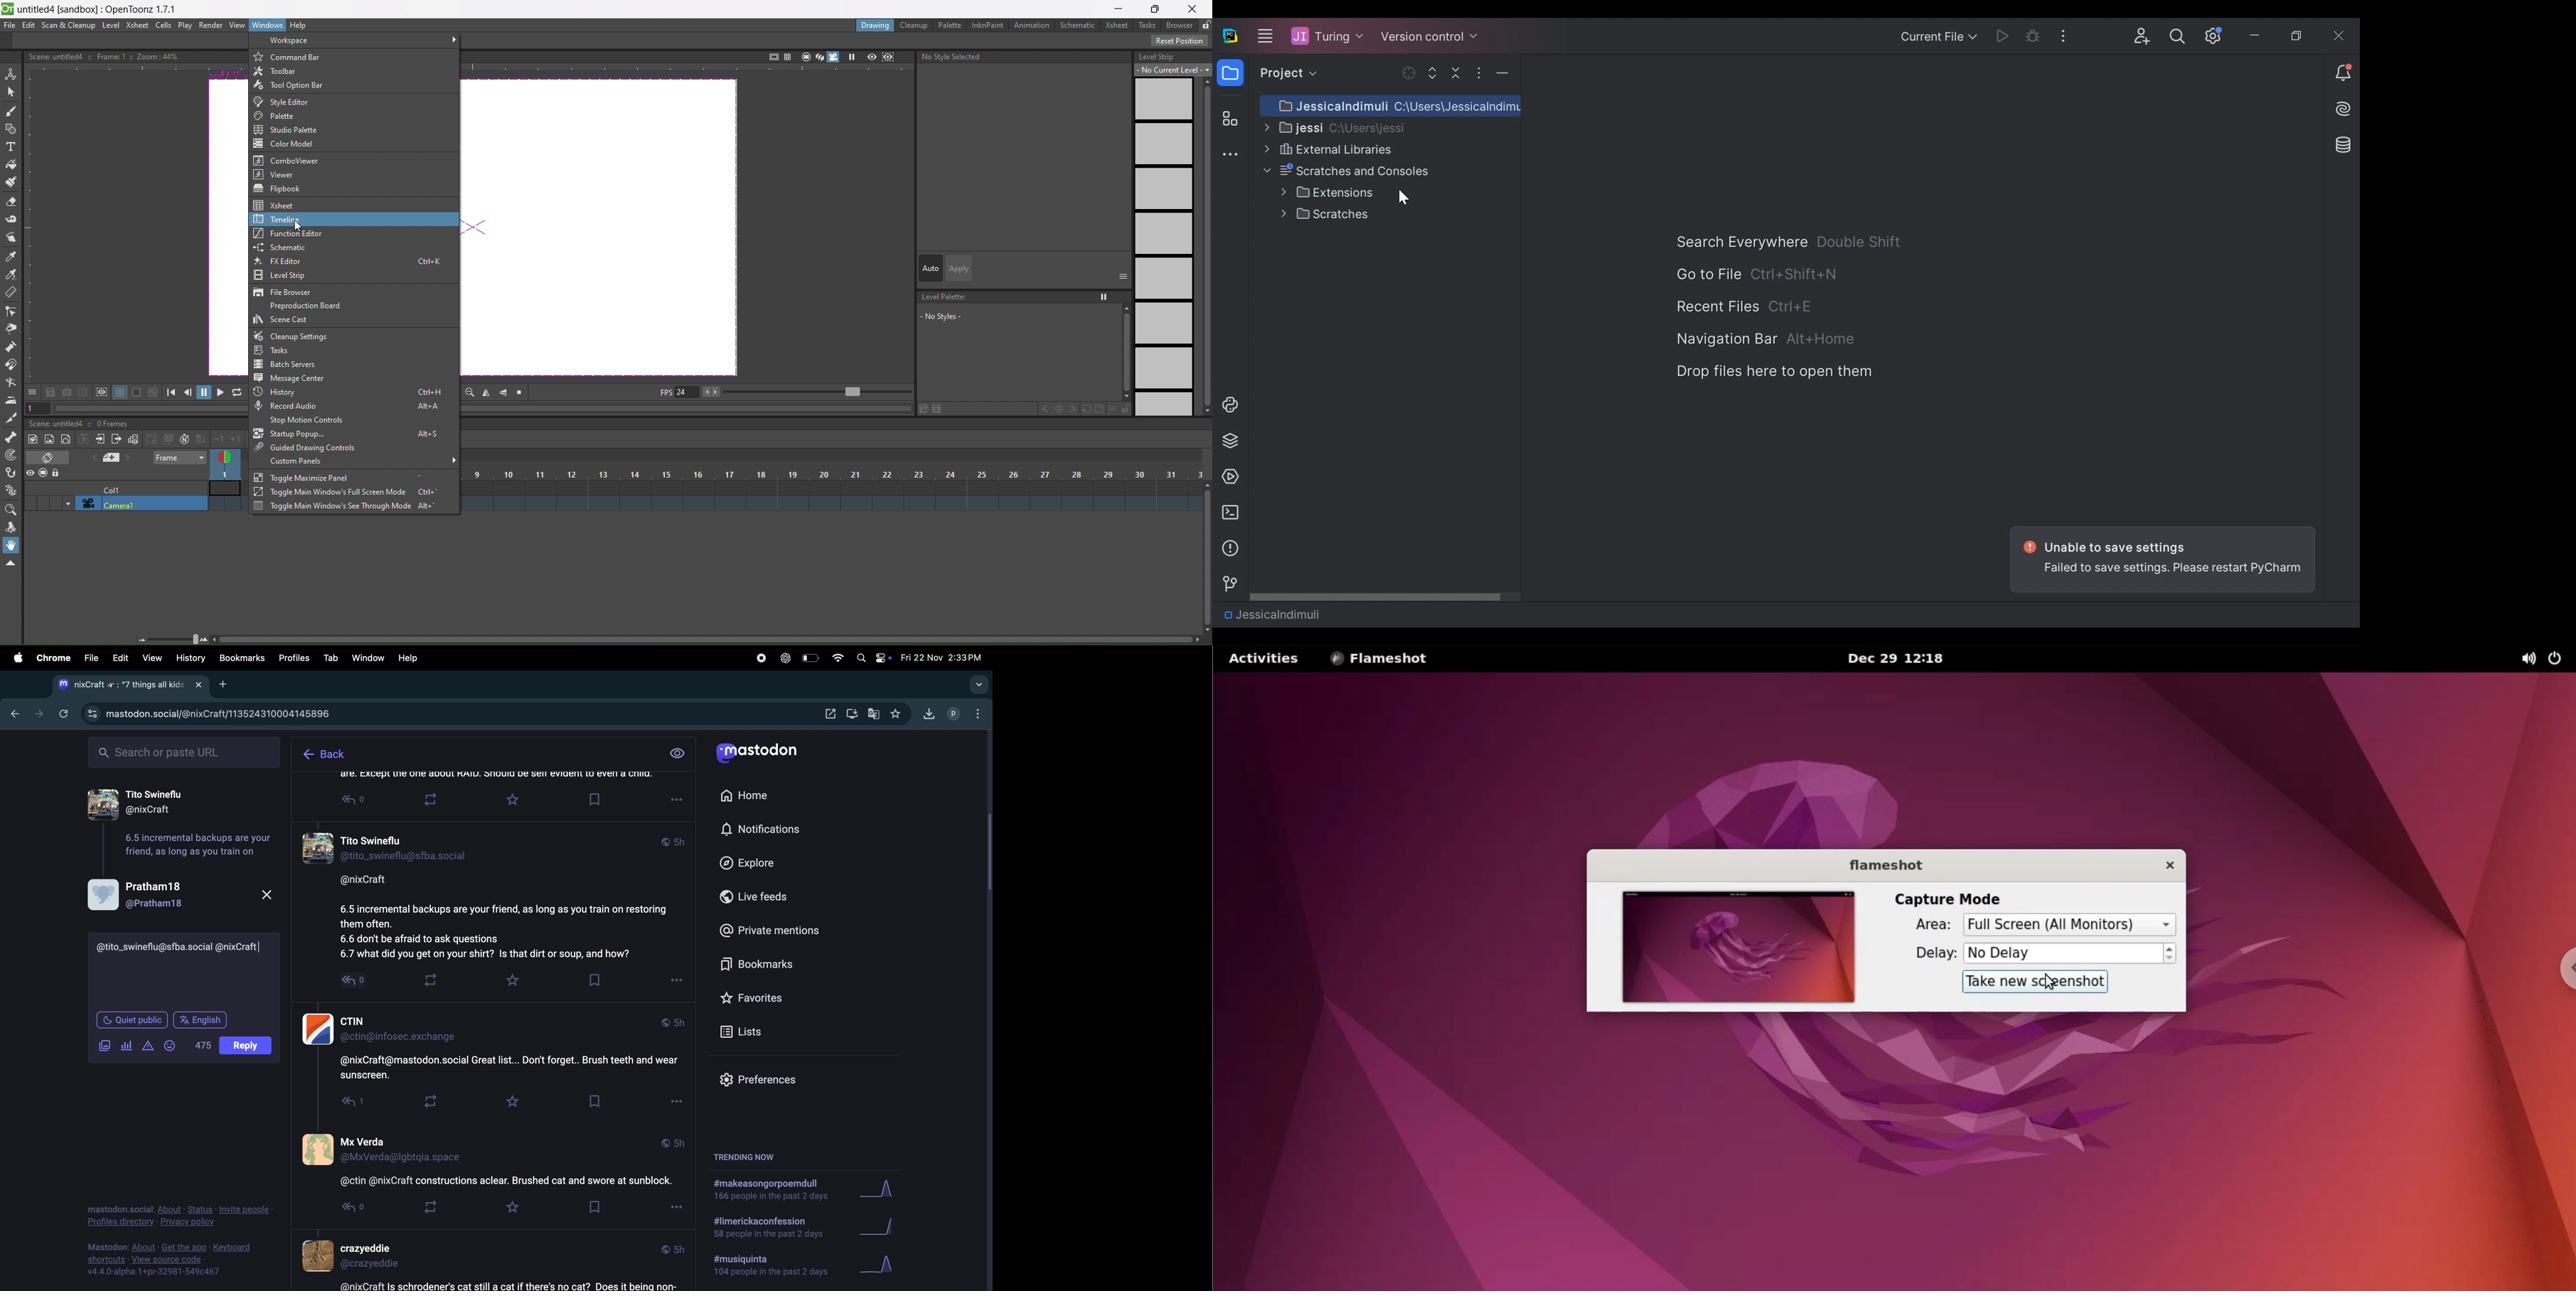 The image size is (2576, 1316). What do you see at coordinates (28, 25) in the screenshot?
I see `edit` at bounding box center [28, 25].